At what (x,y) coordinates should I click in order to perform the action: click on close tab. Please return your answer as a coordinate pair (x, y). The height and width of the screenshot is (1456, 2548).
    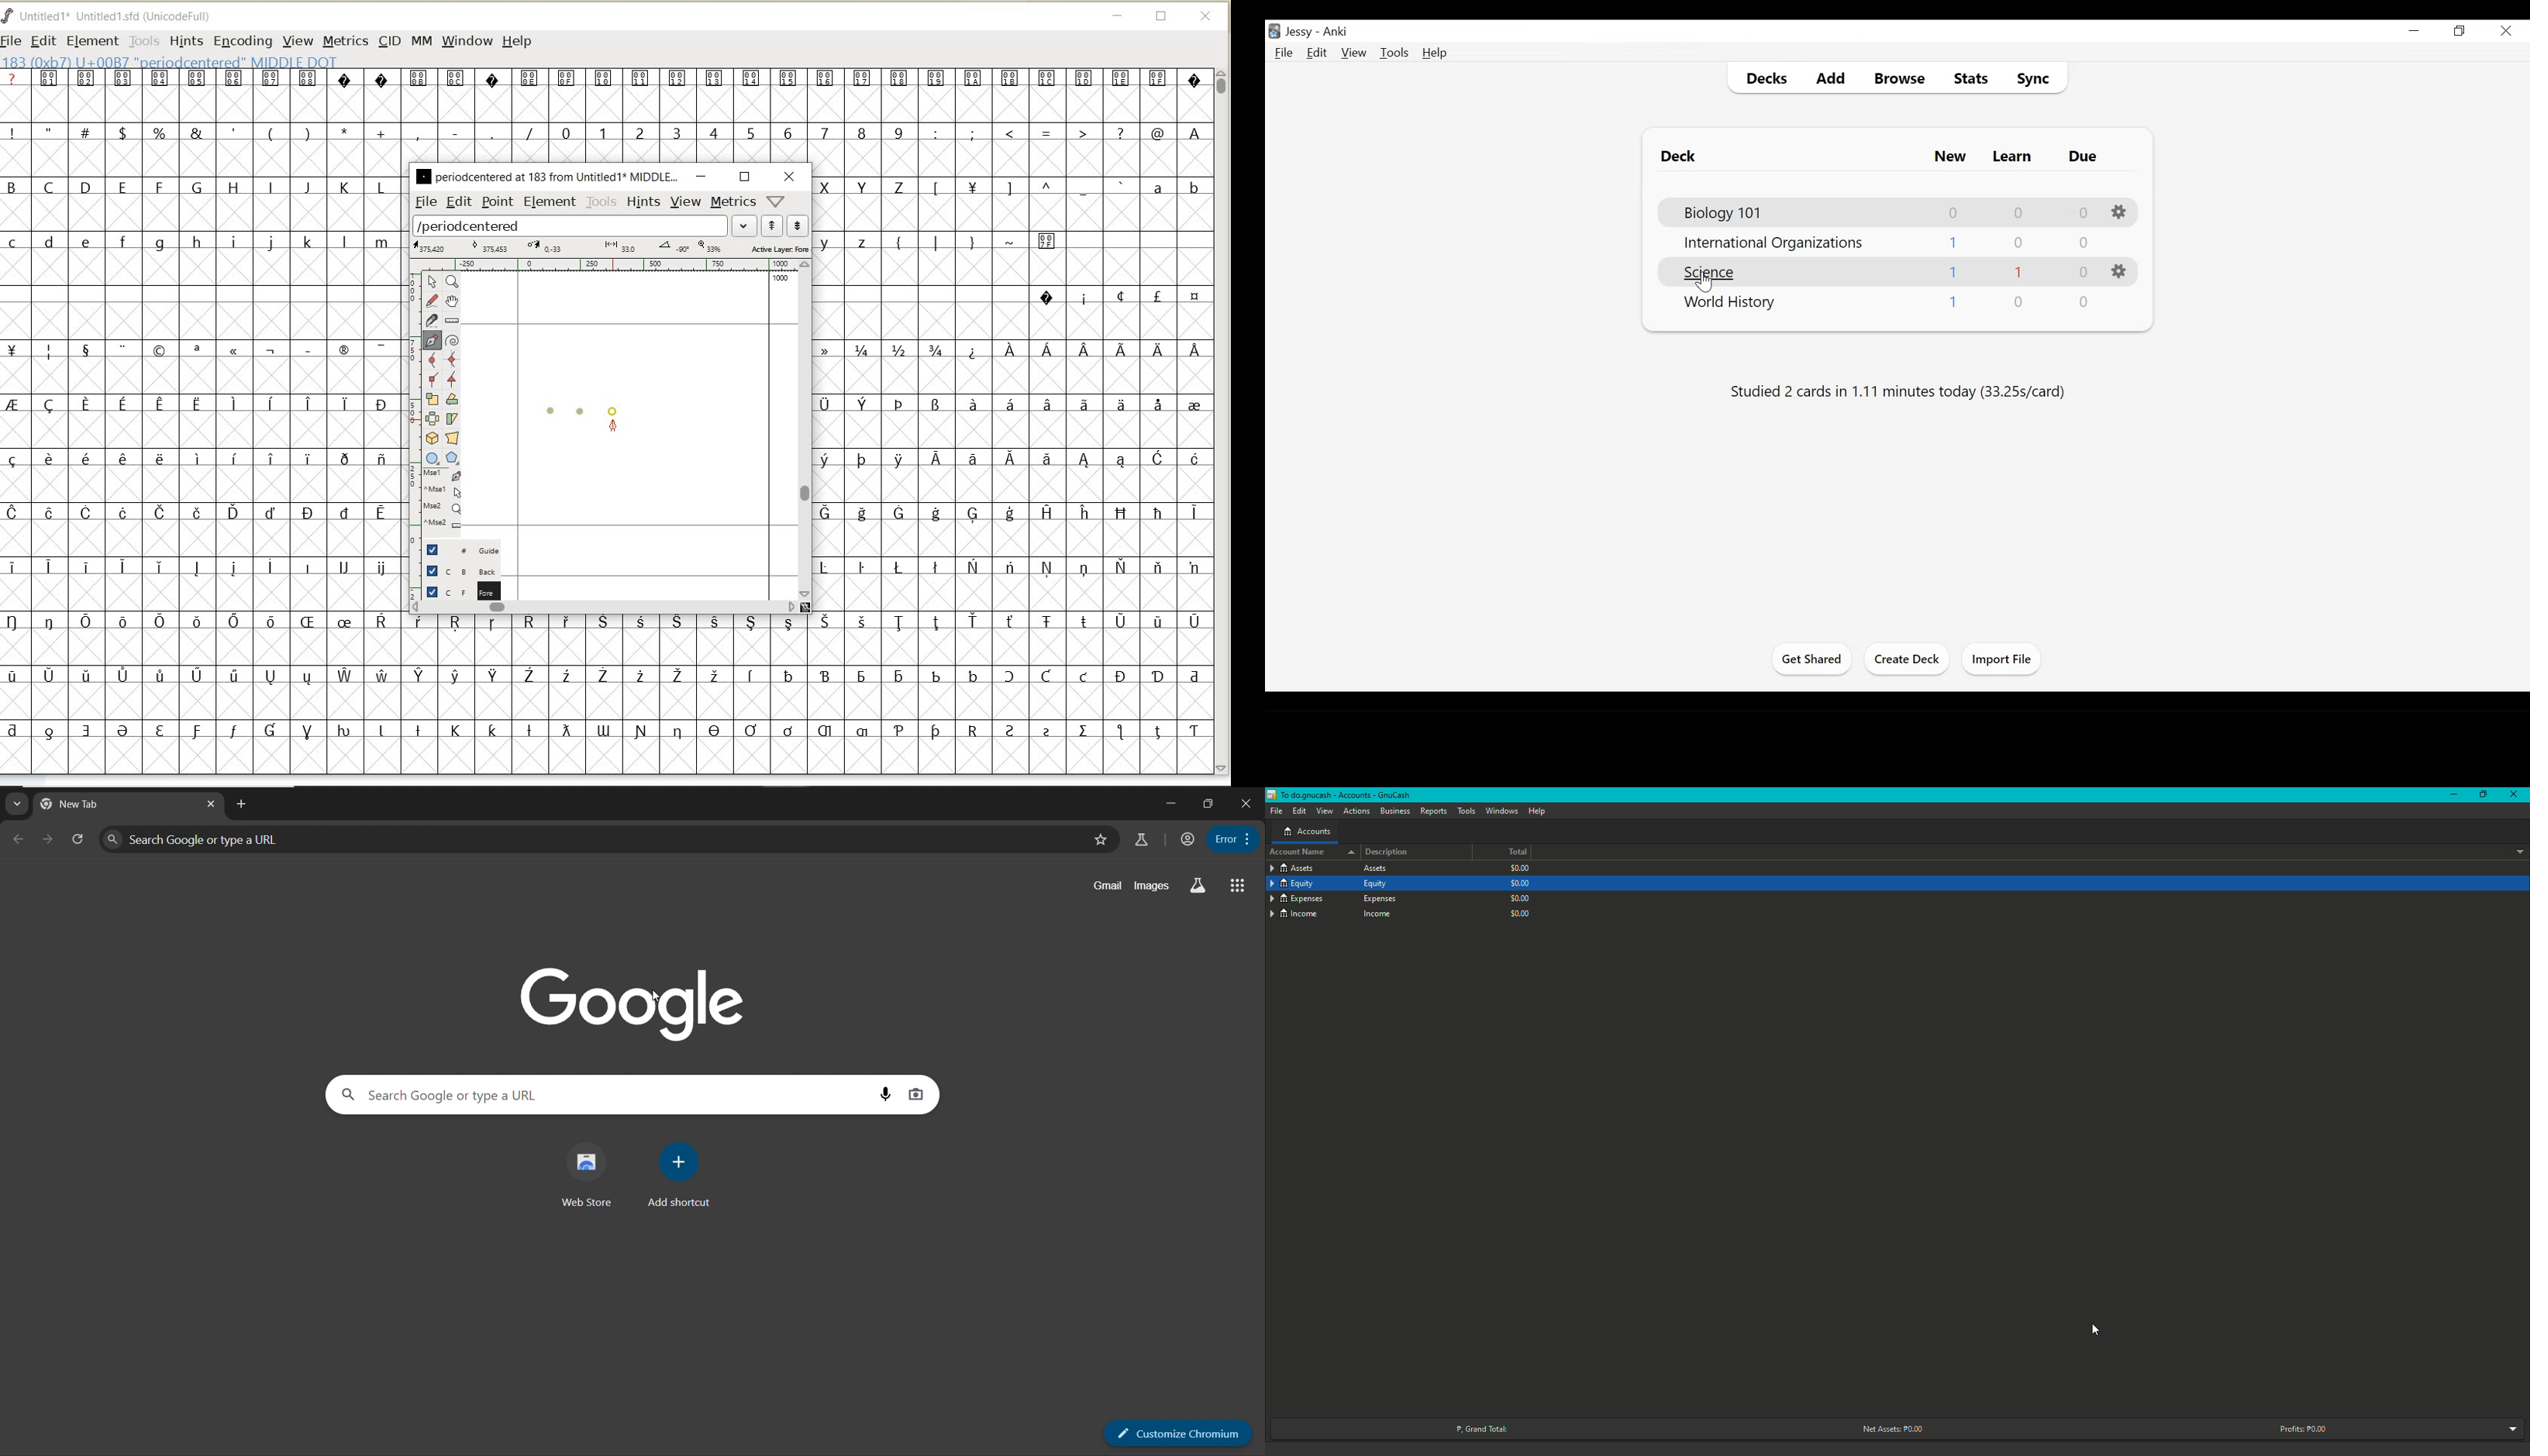
    Looking at the image, I should click on (211, 803).